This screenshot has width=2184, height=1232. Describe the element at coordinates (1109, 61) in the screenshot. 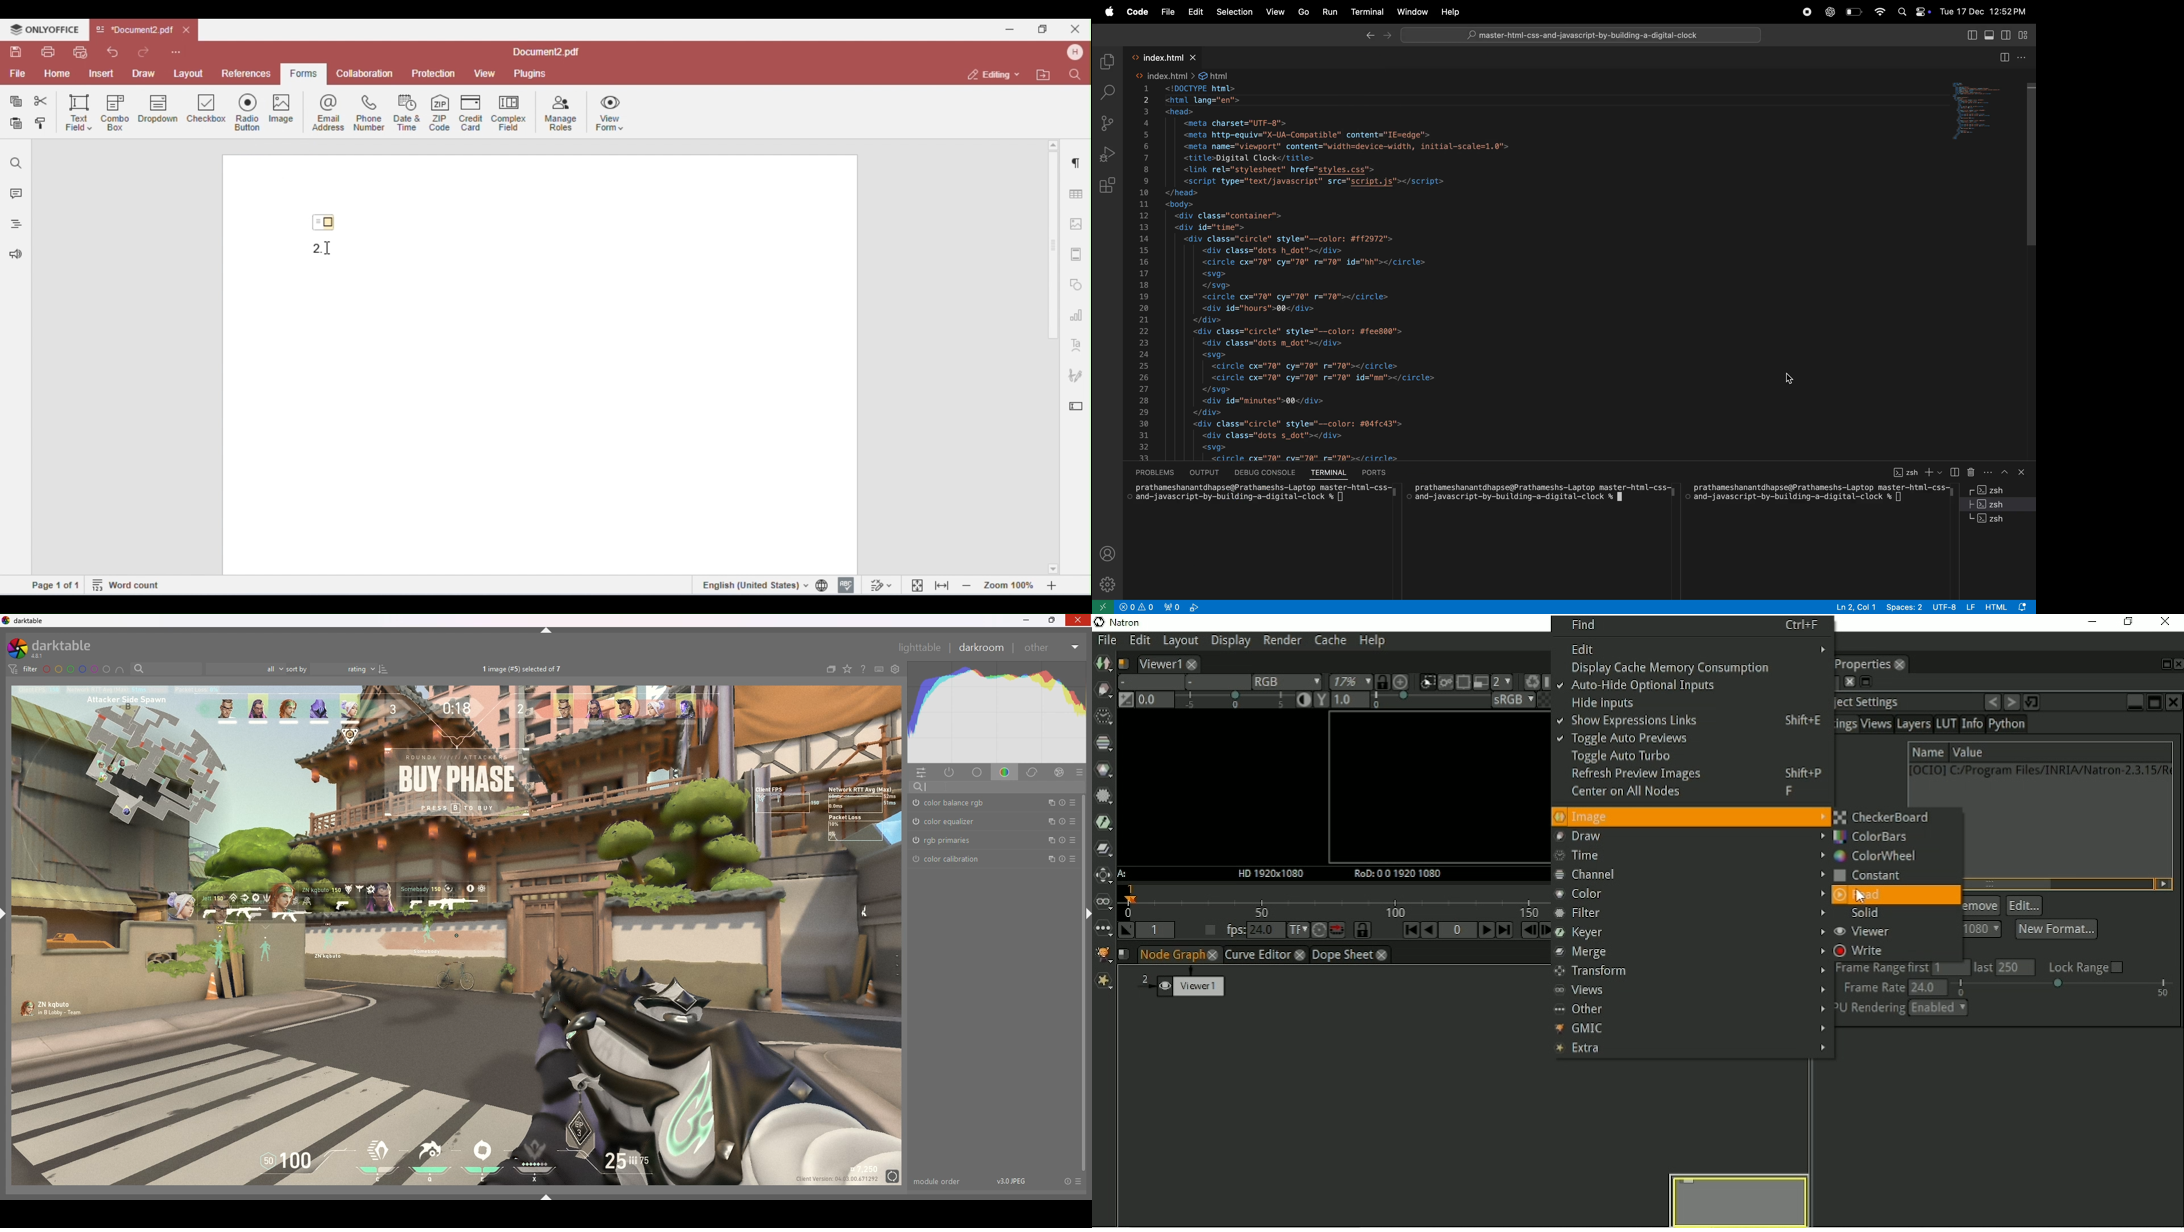

I see `explore` at that location.